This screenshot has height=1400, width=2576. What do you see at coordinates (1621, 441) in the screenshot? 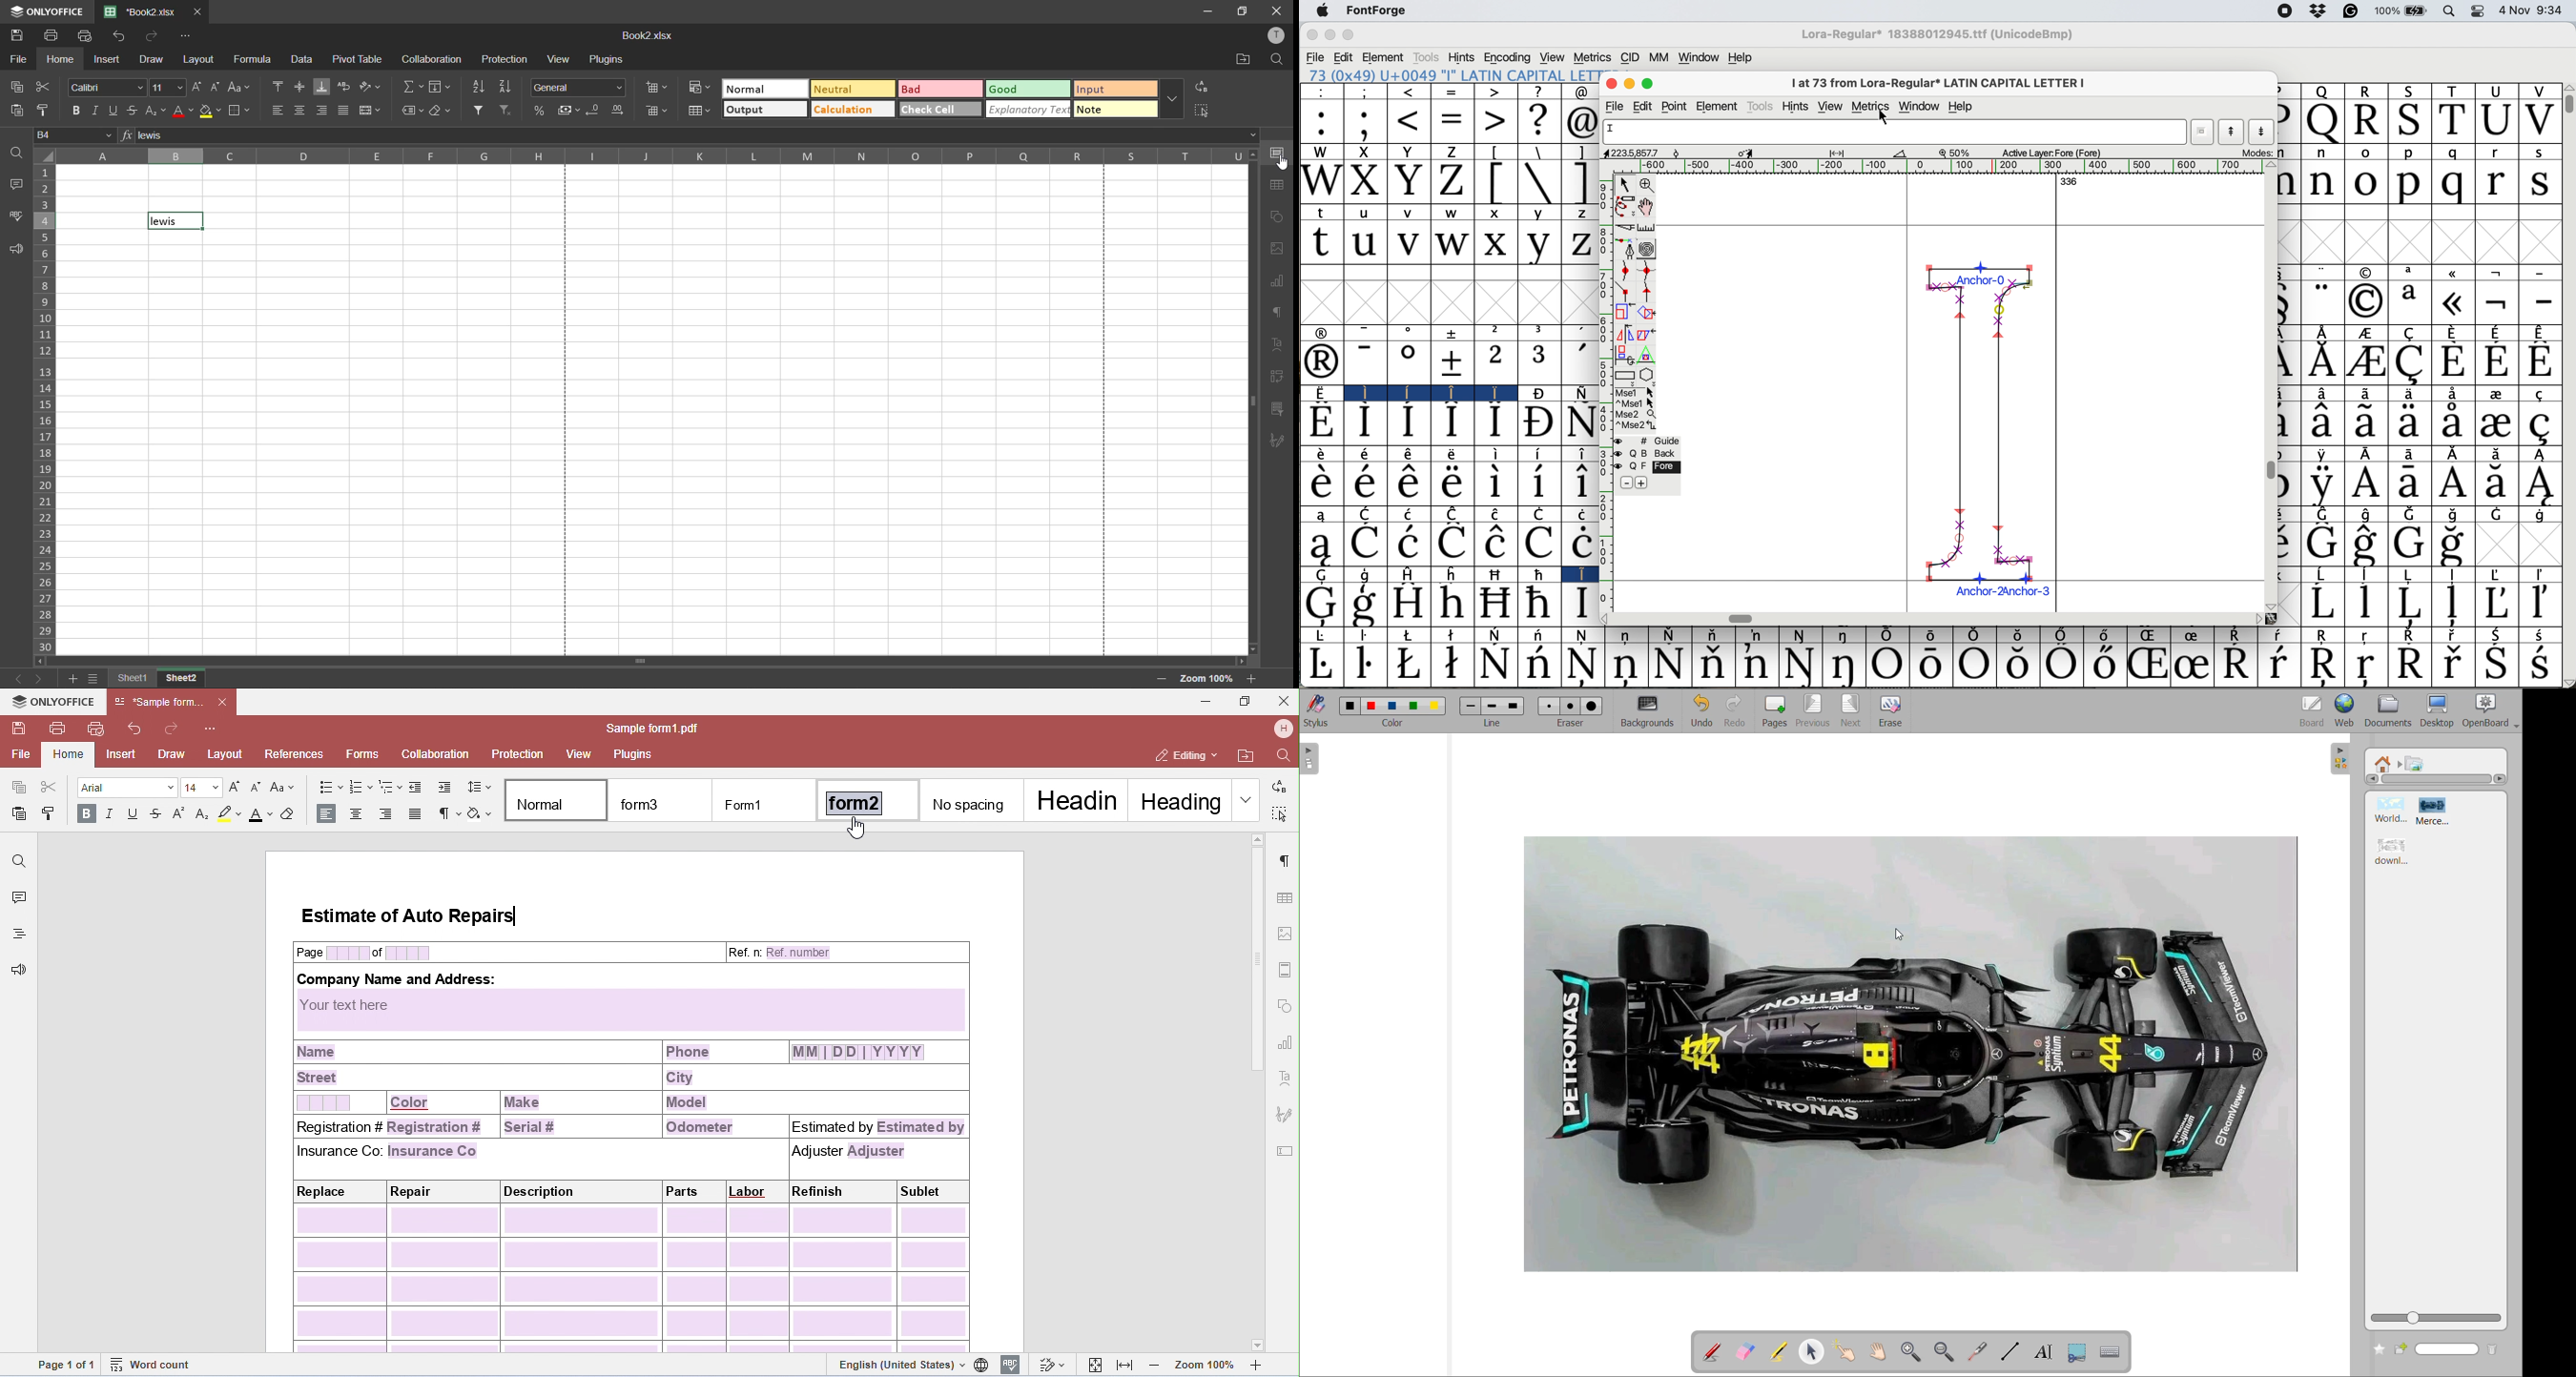
I see `` at bounding box center [1621, 441].